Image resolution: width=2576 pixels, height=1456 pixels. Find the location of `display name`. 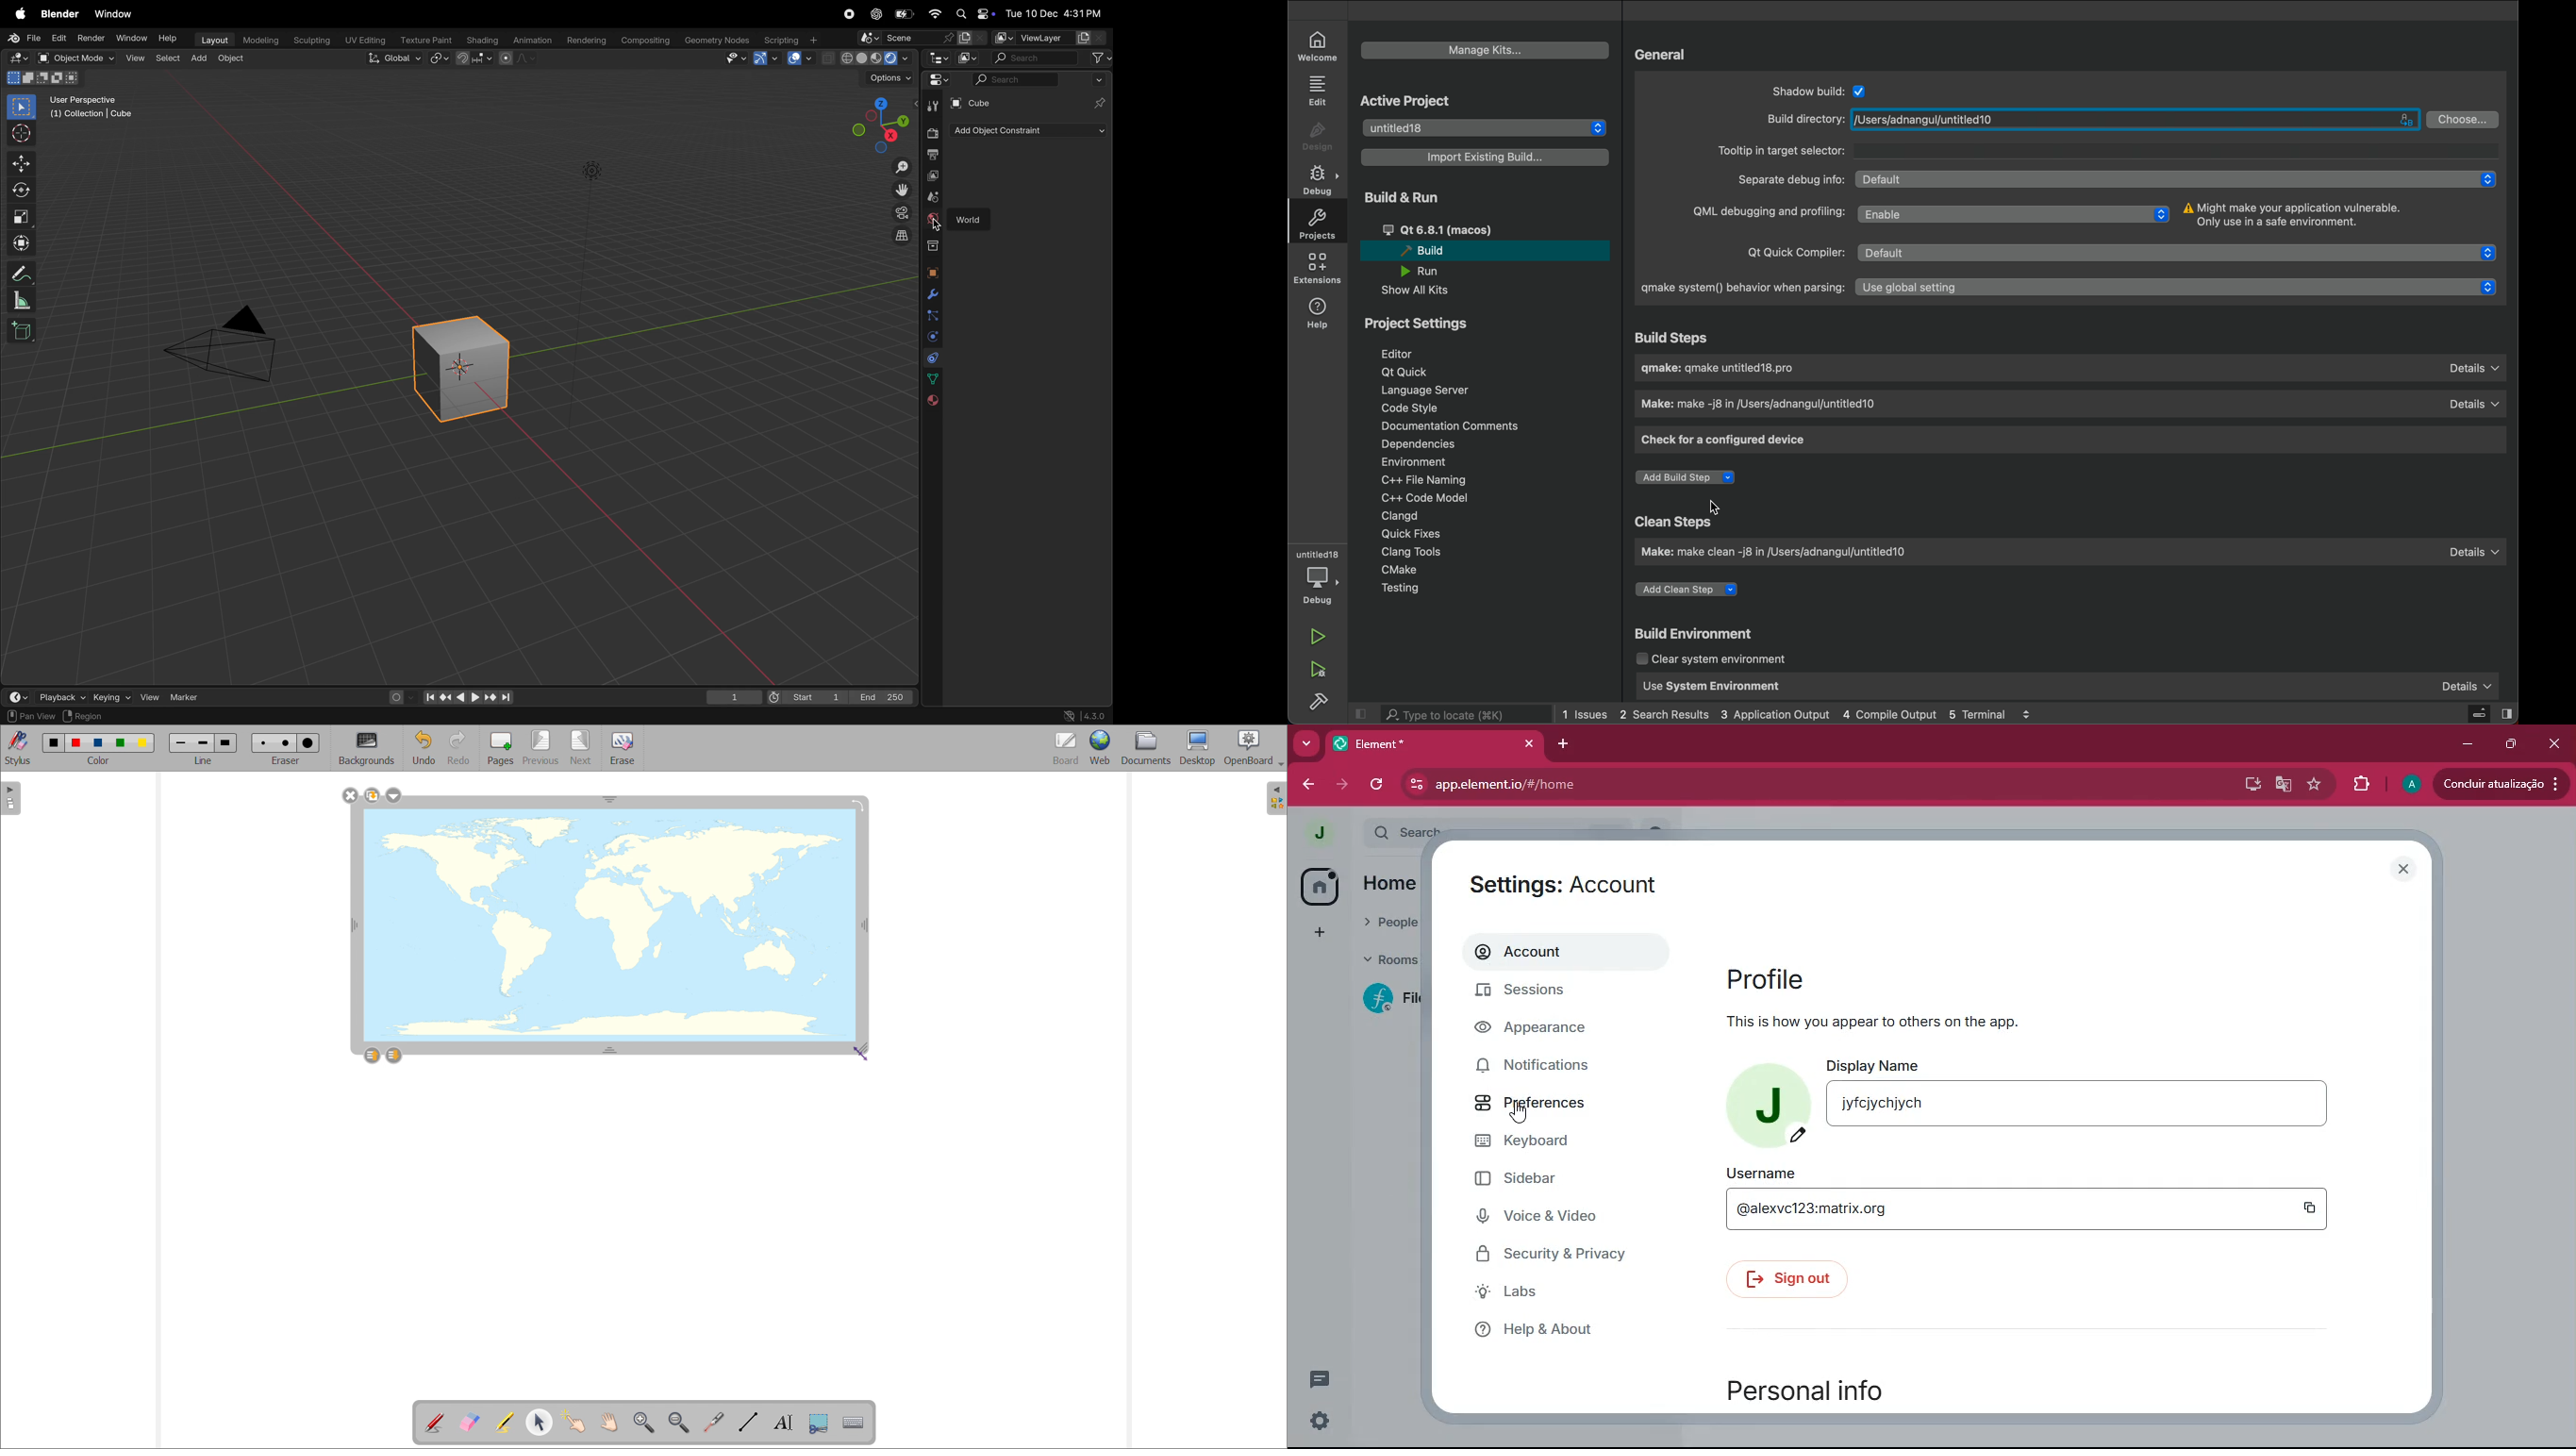

display name is located at coordinates (1876, 1065).